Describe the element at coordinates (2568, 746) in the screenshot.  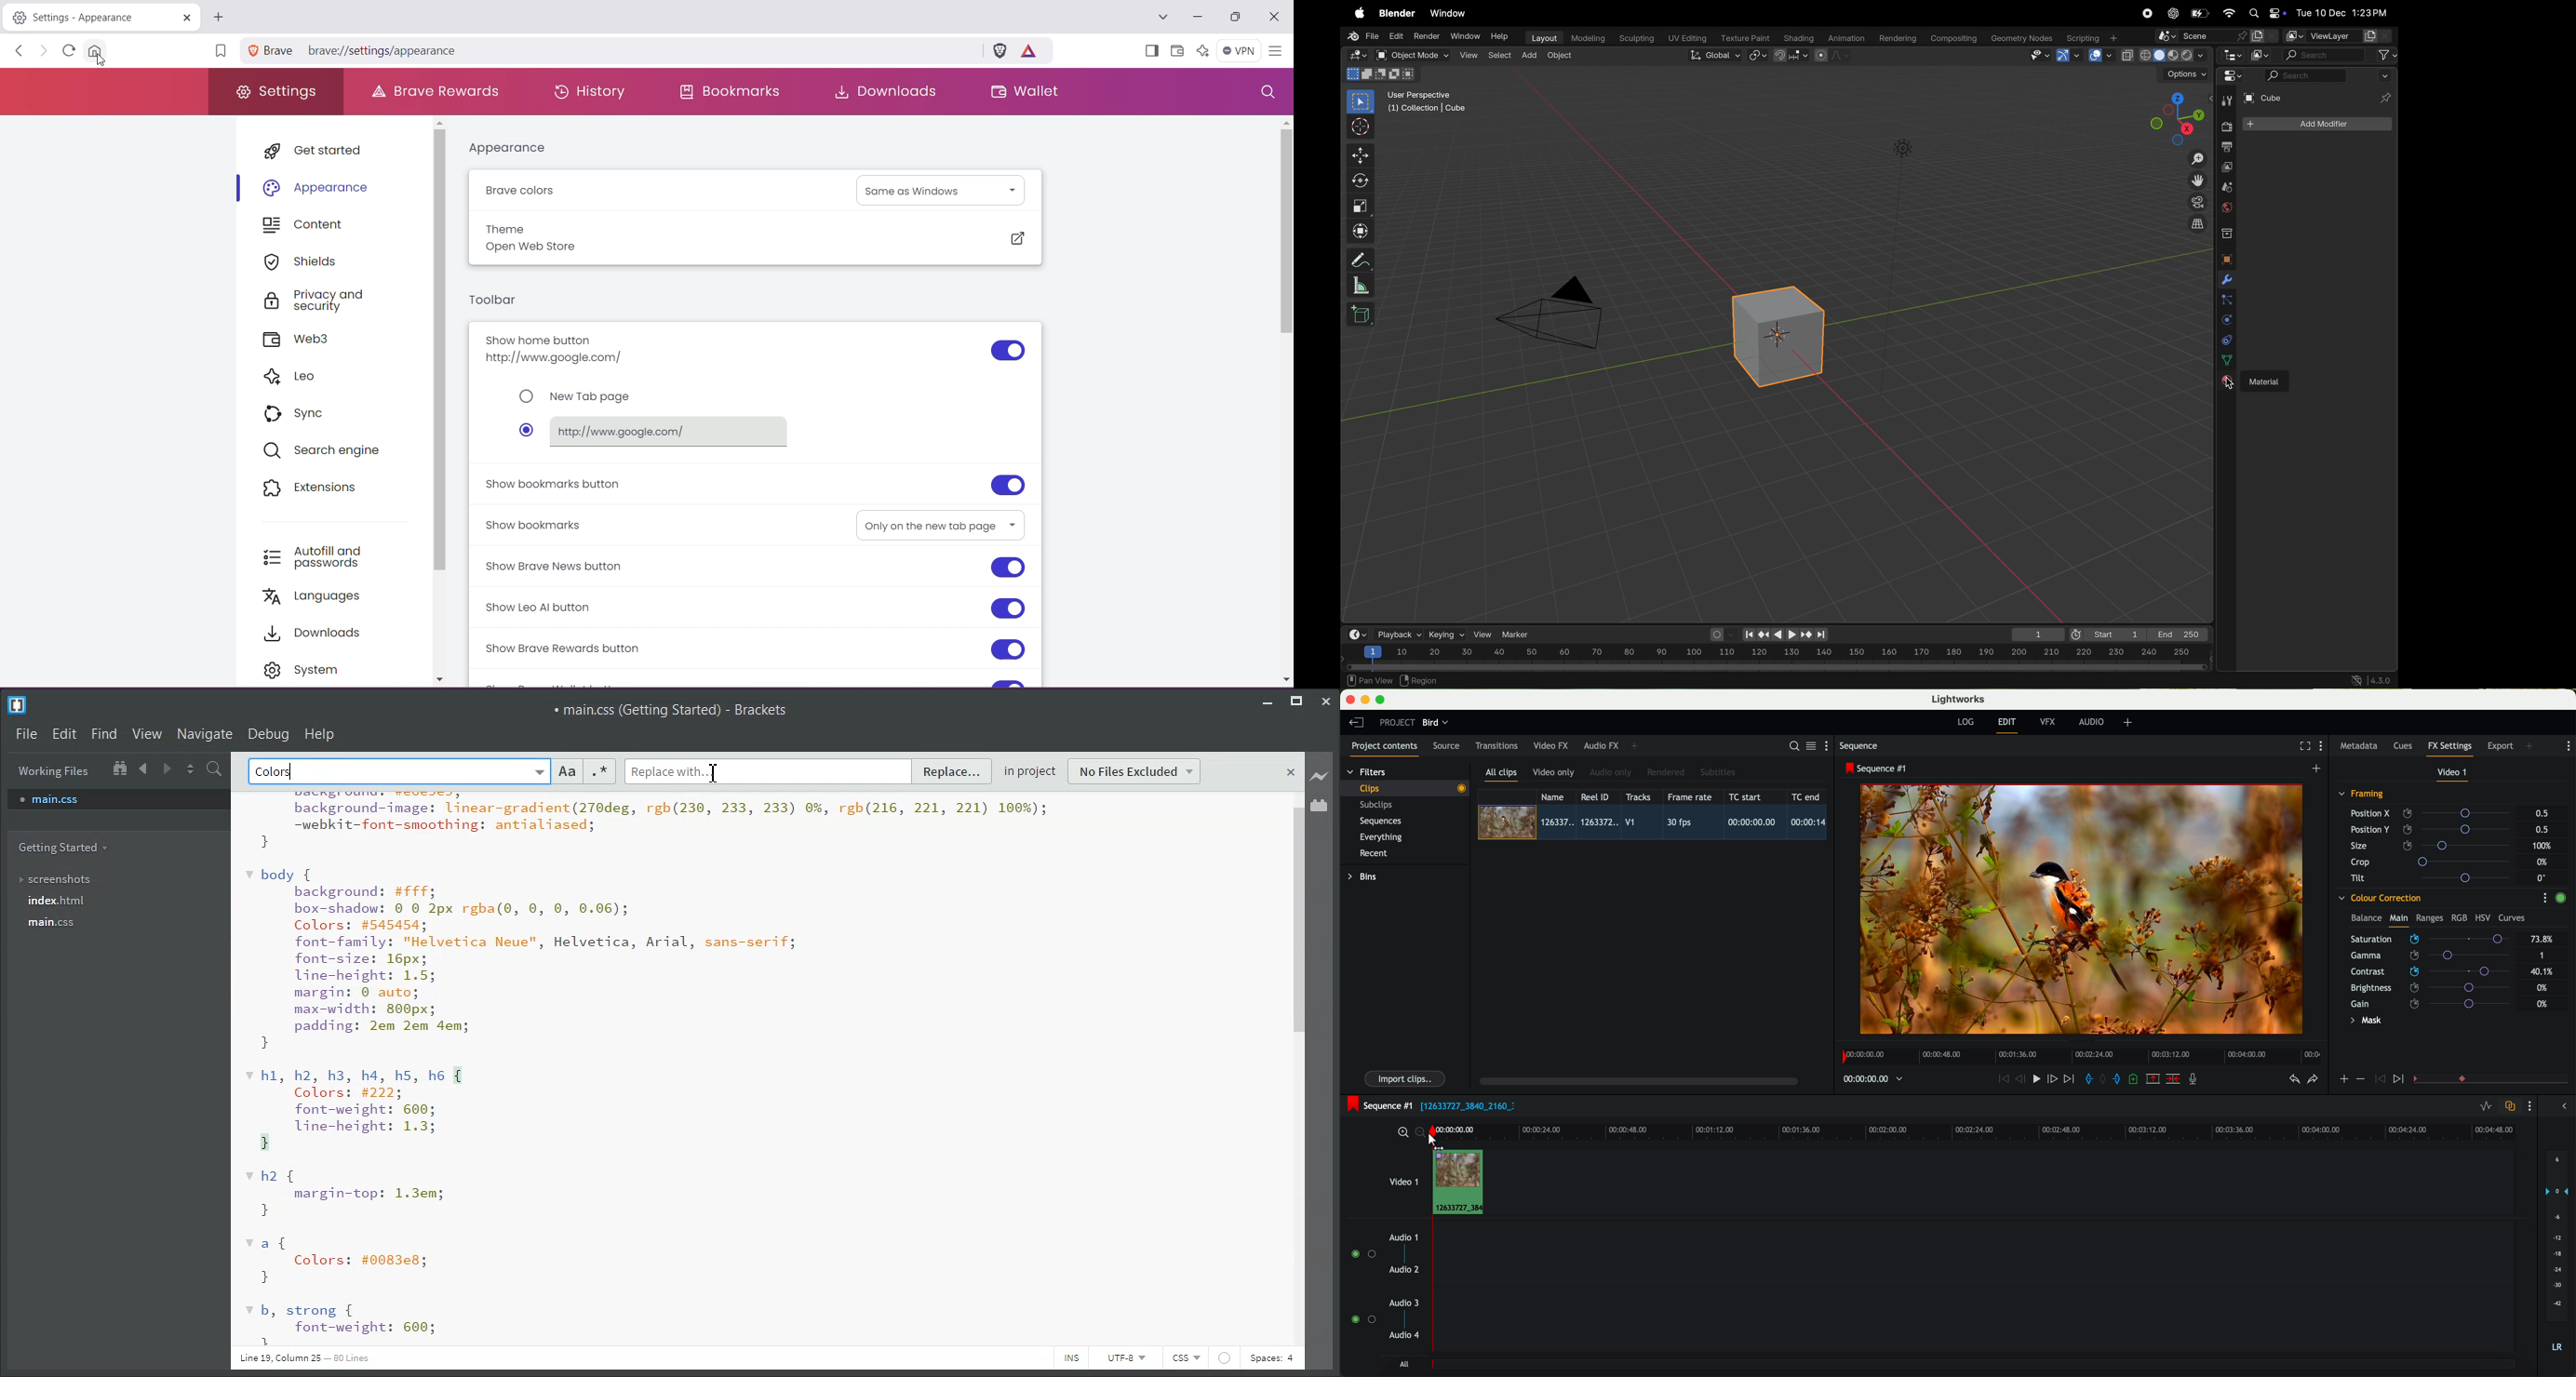
I see `show settings menu` at that location.